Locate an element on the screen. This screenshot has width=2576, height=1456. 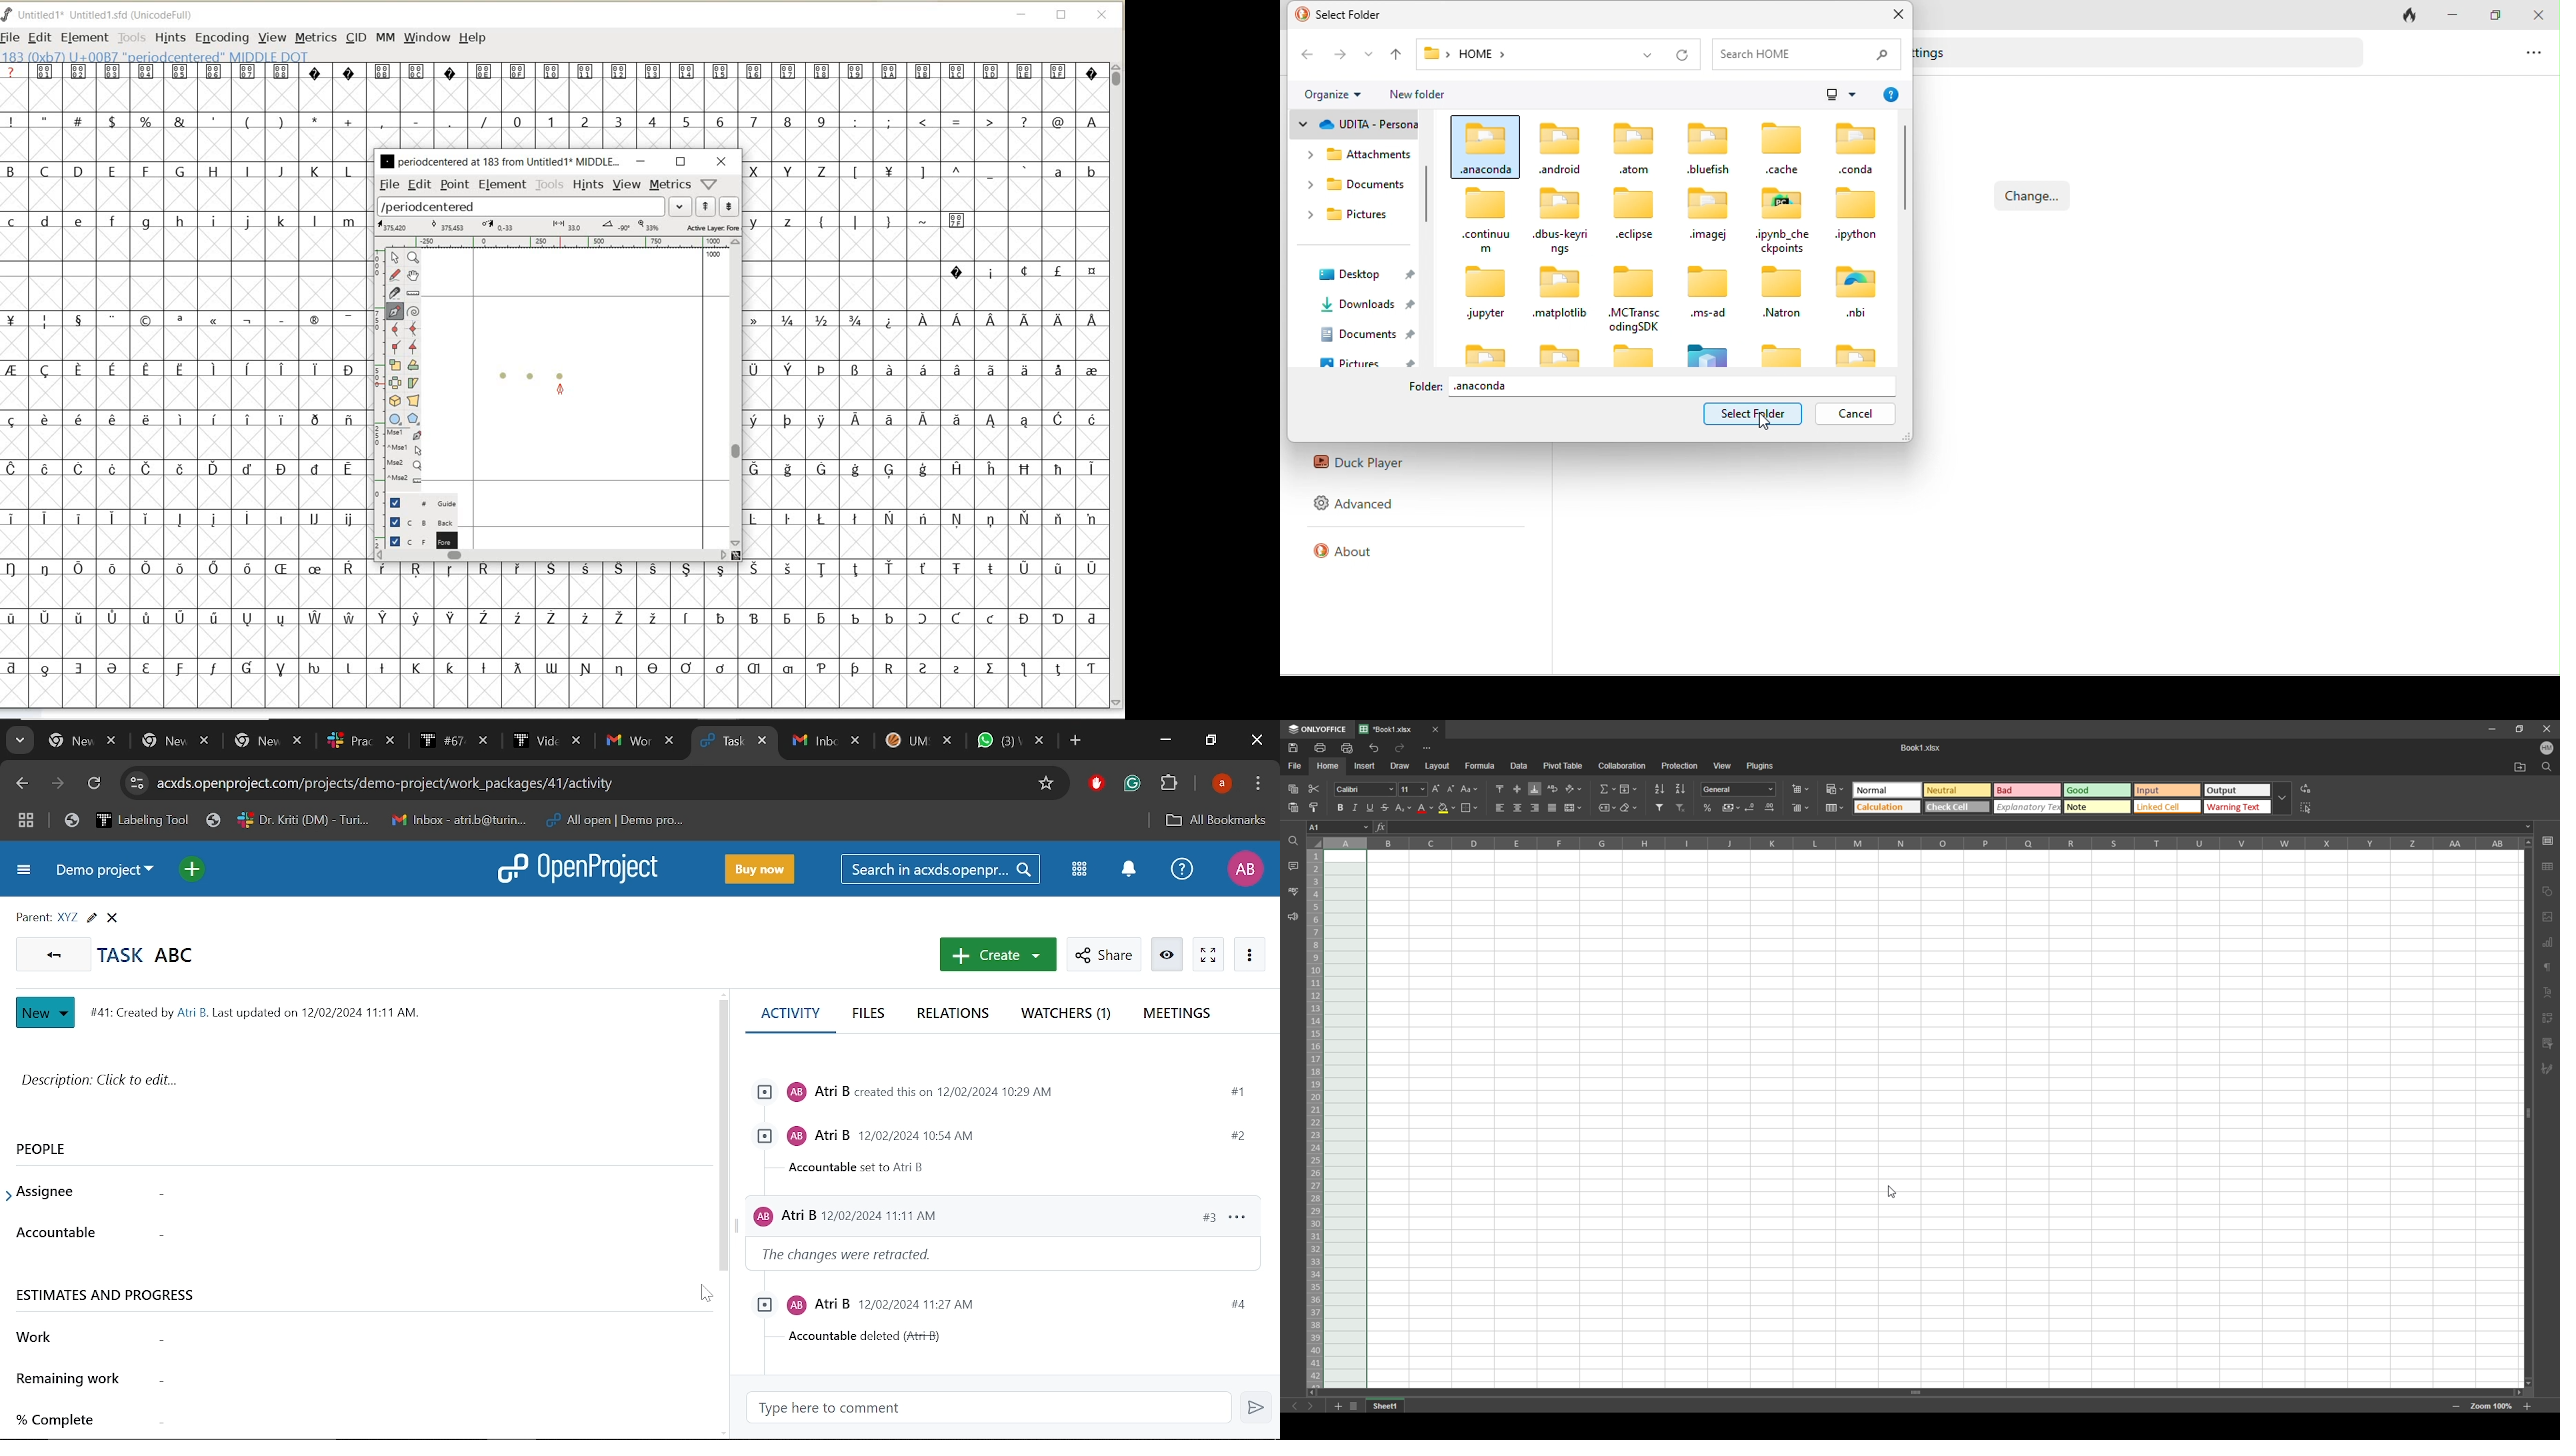
Add a corner point is located at coordinates (394, 346).